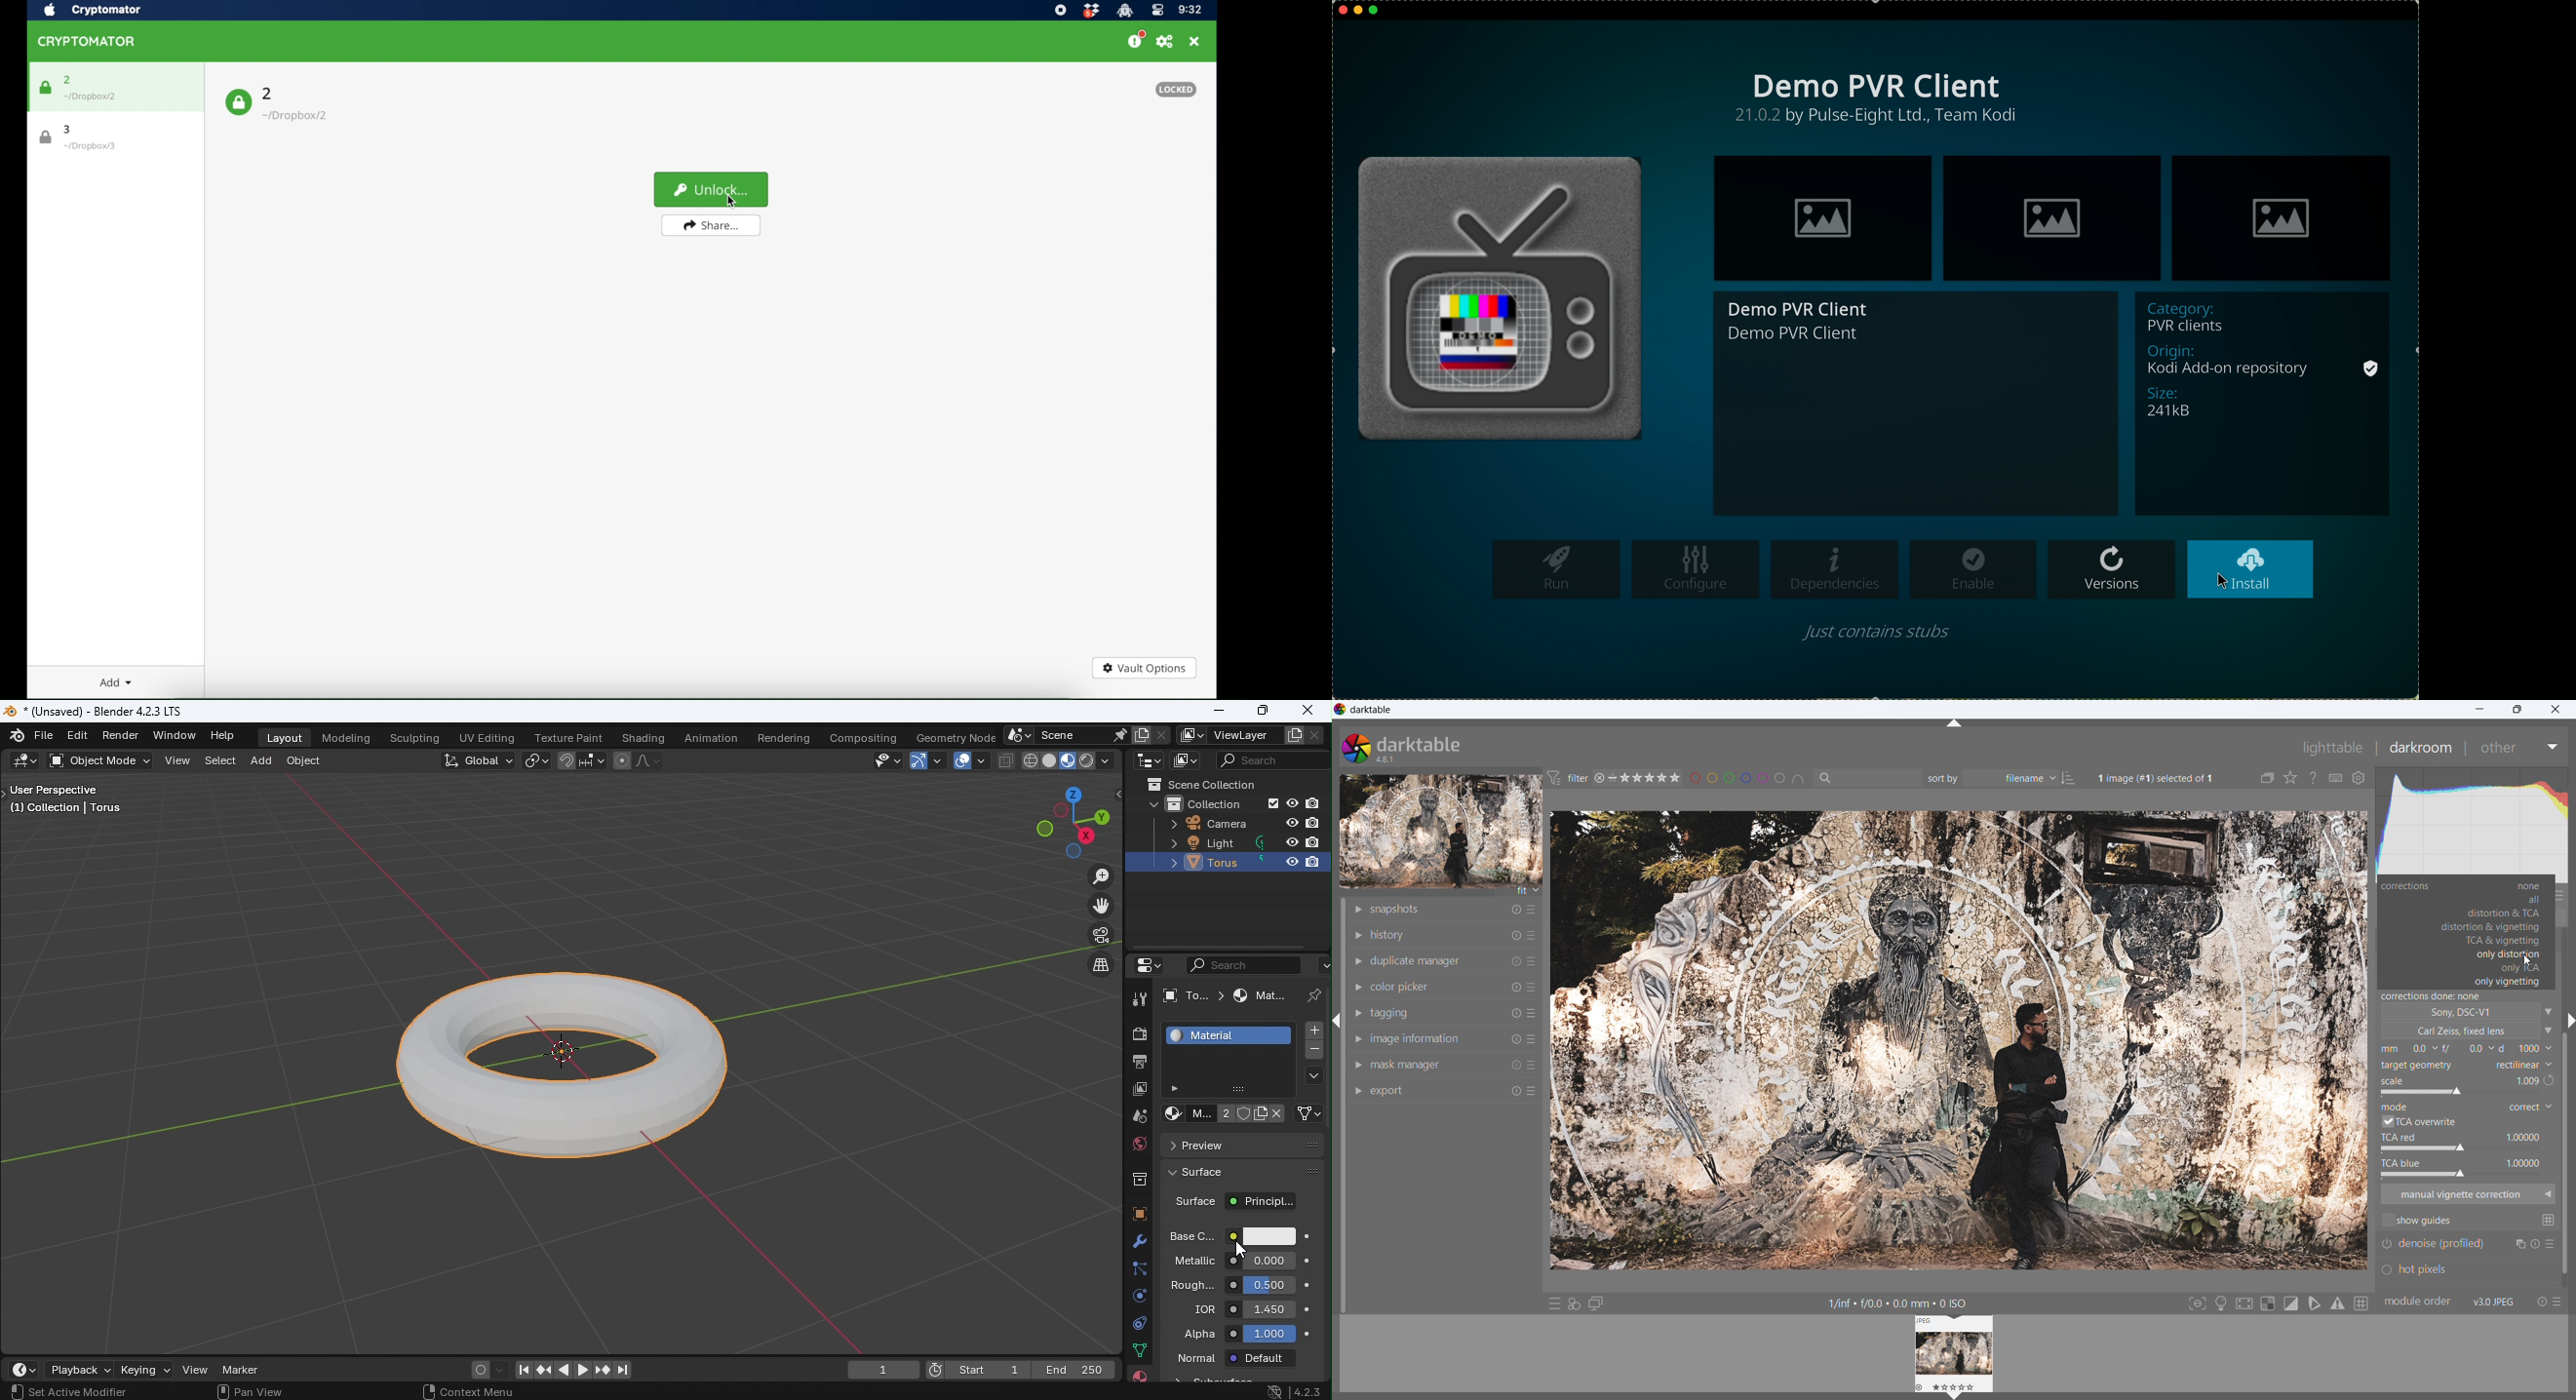  What do you see at coordinates (1535, 1042) in the screenshot?
I see `more options` at bounding box center [1535, 1042].